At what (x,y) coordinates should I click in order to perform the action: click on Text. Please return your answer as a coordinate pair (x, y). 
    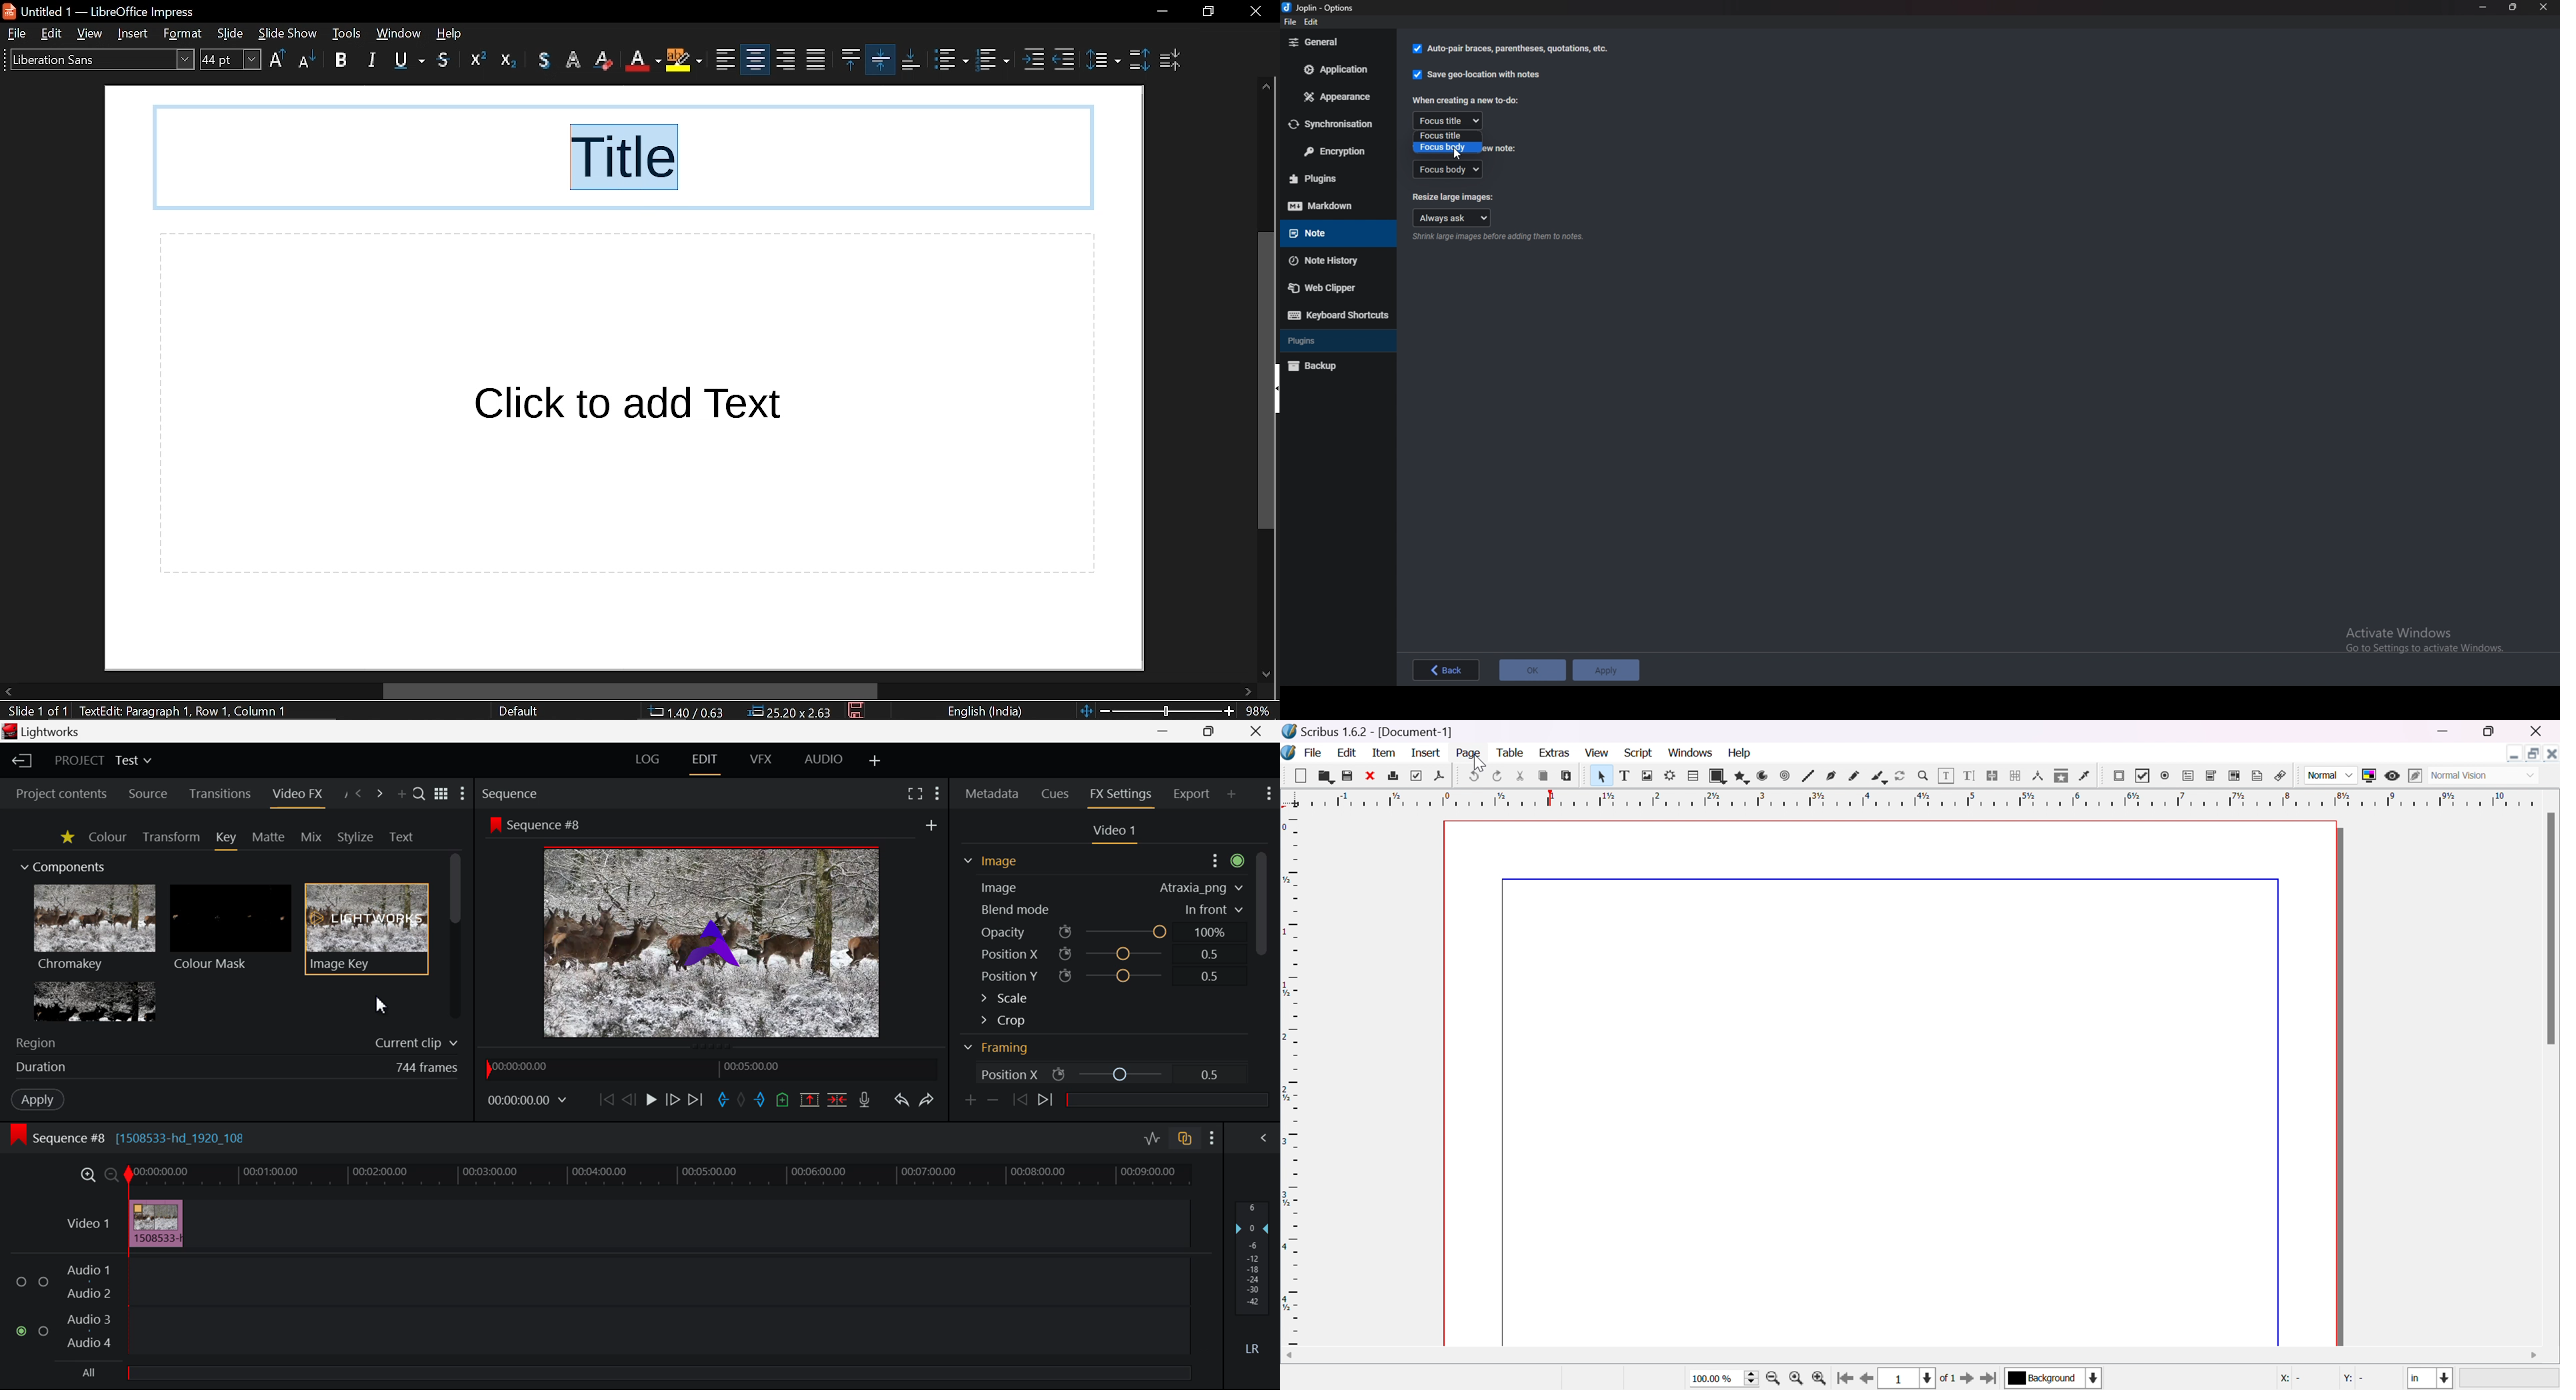
    Looking at the image, I should click on (401, 837).